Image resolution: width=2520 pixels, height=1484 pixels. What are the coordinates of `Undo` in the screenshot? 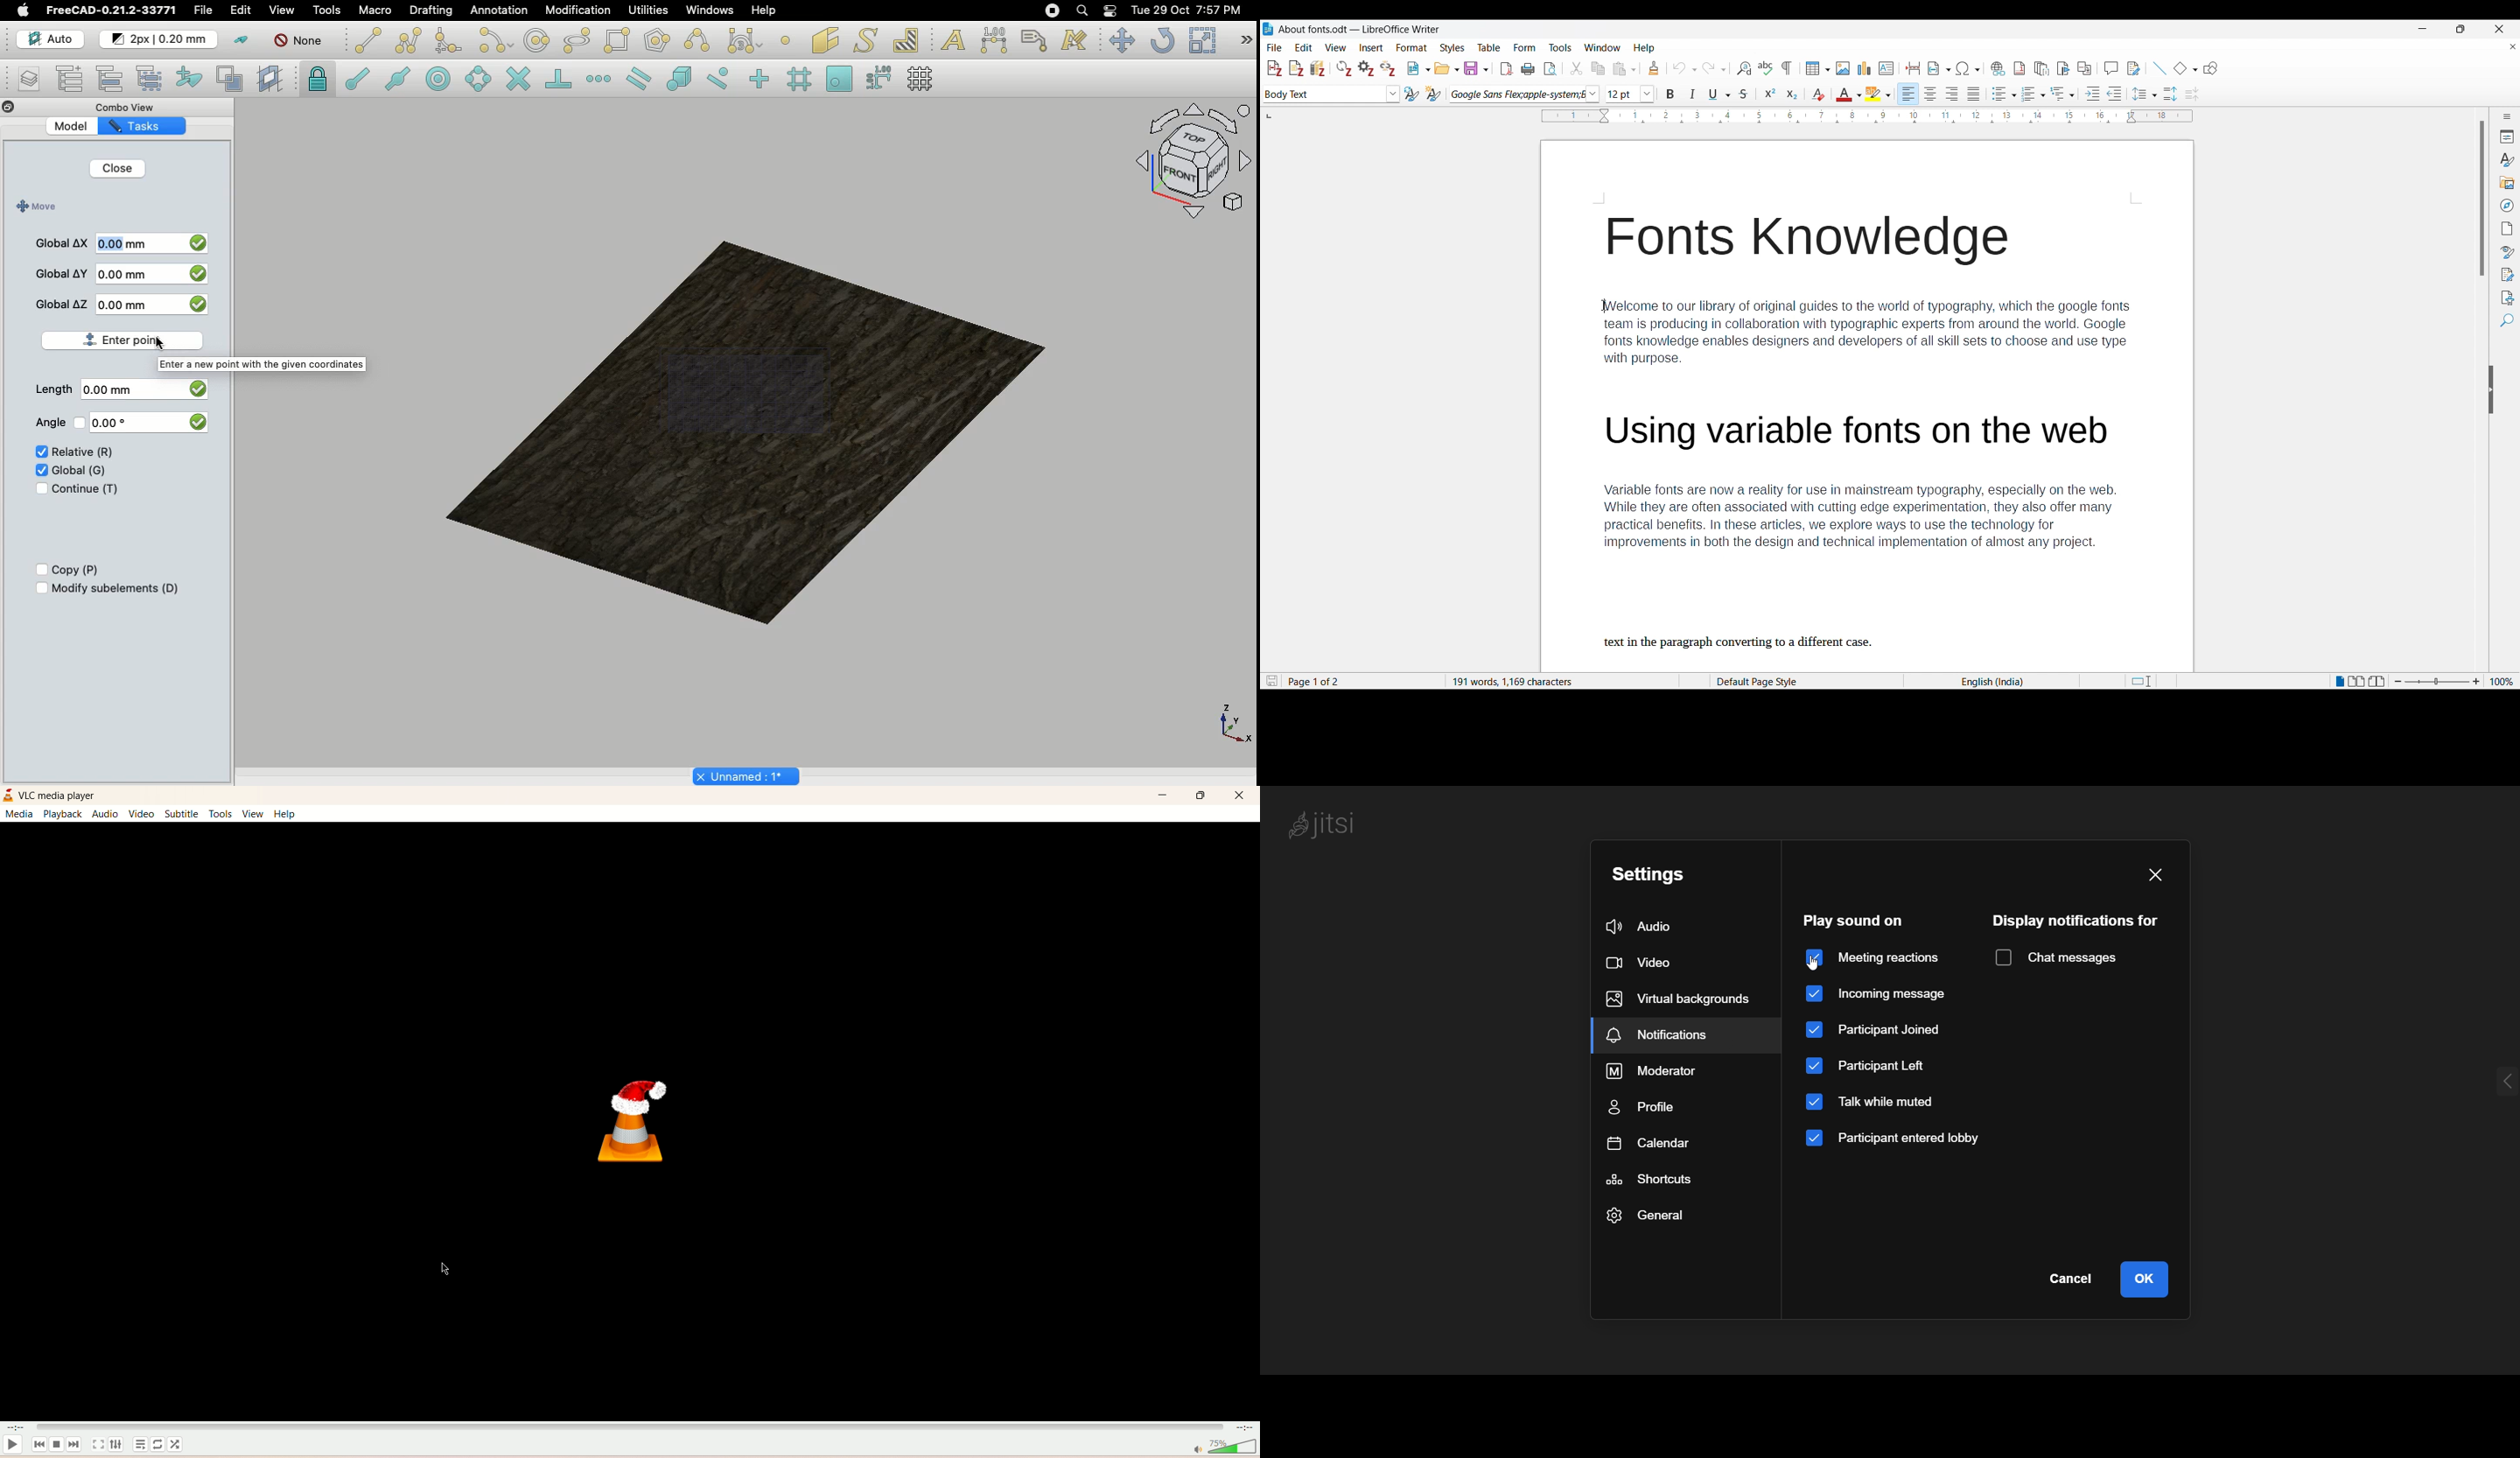 It's located at (1685, 68).